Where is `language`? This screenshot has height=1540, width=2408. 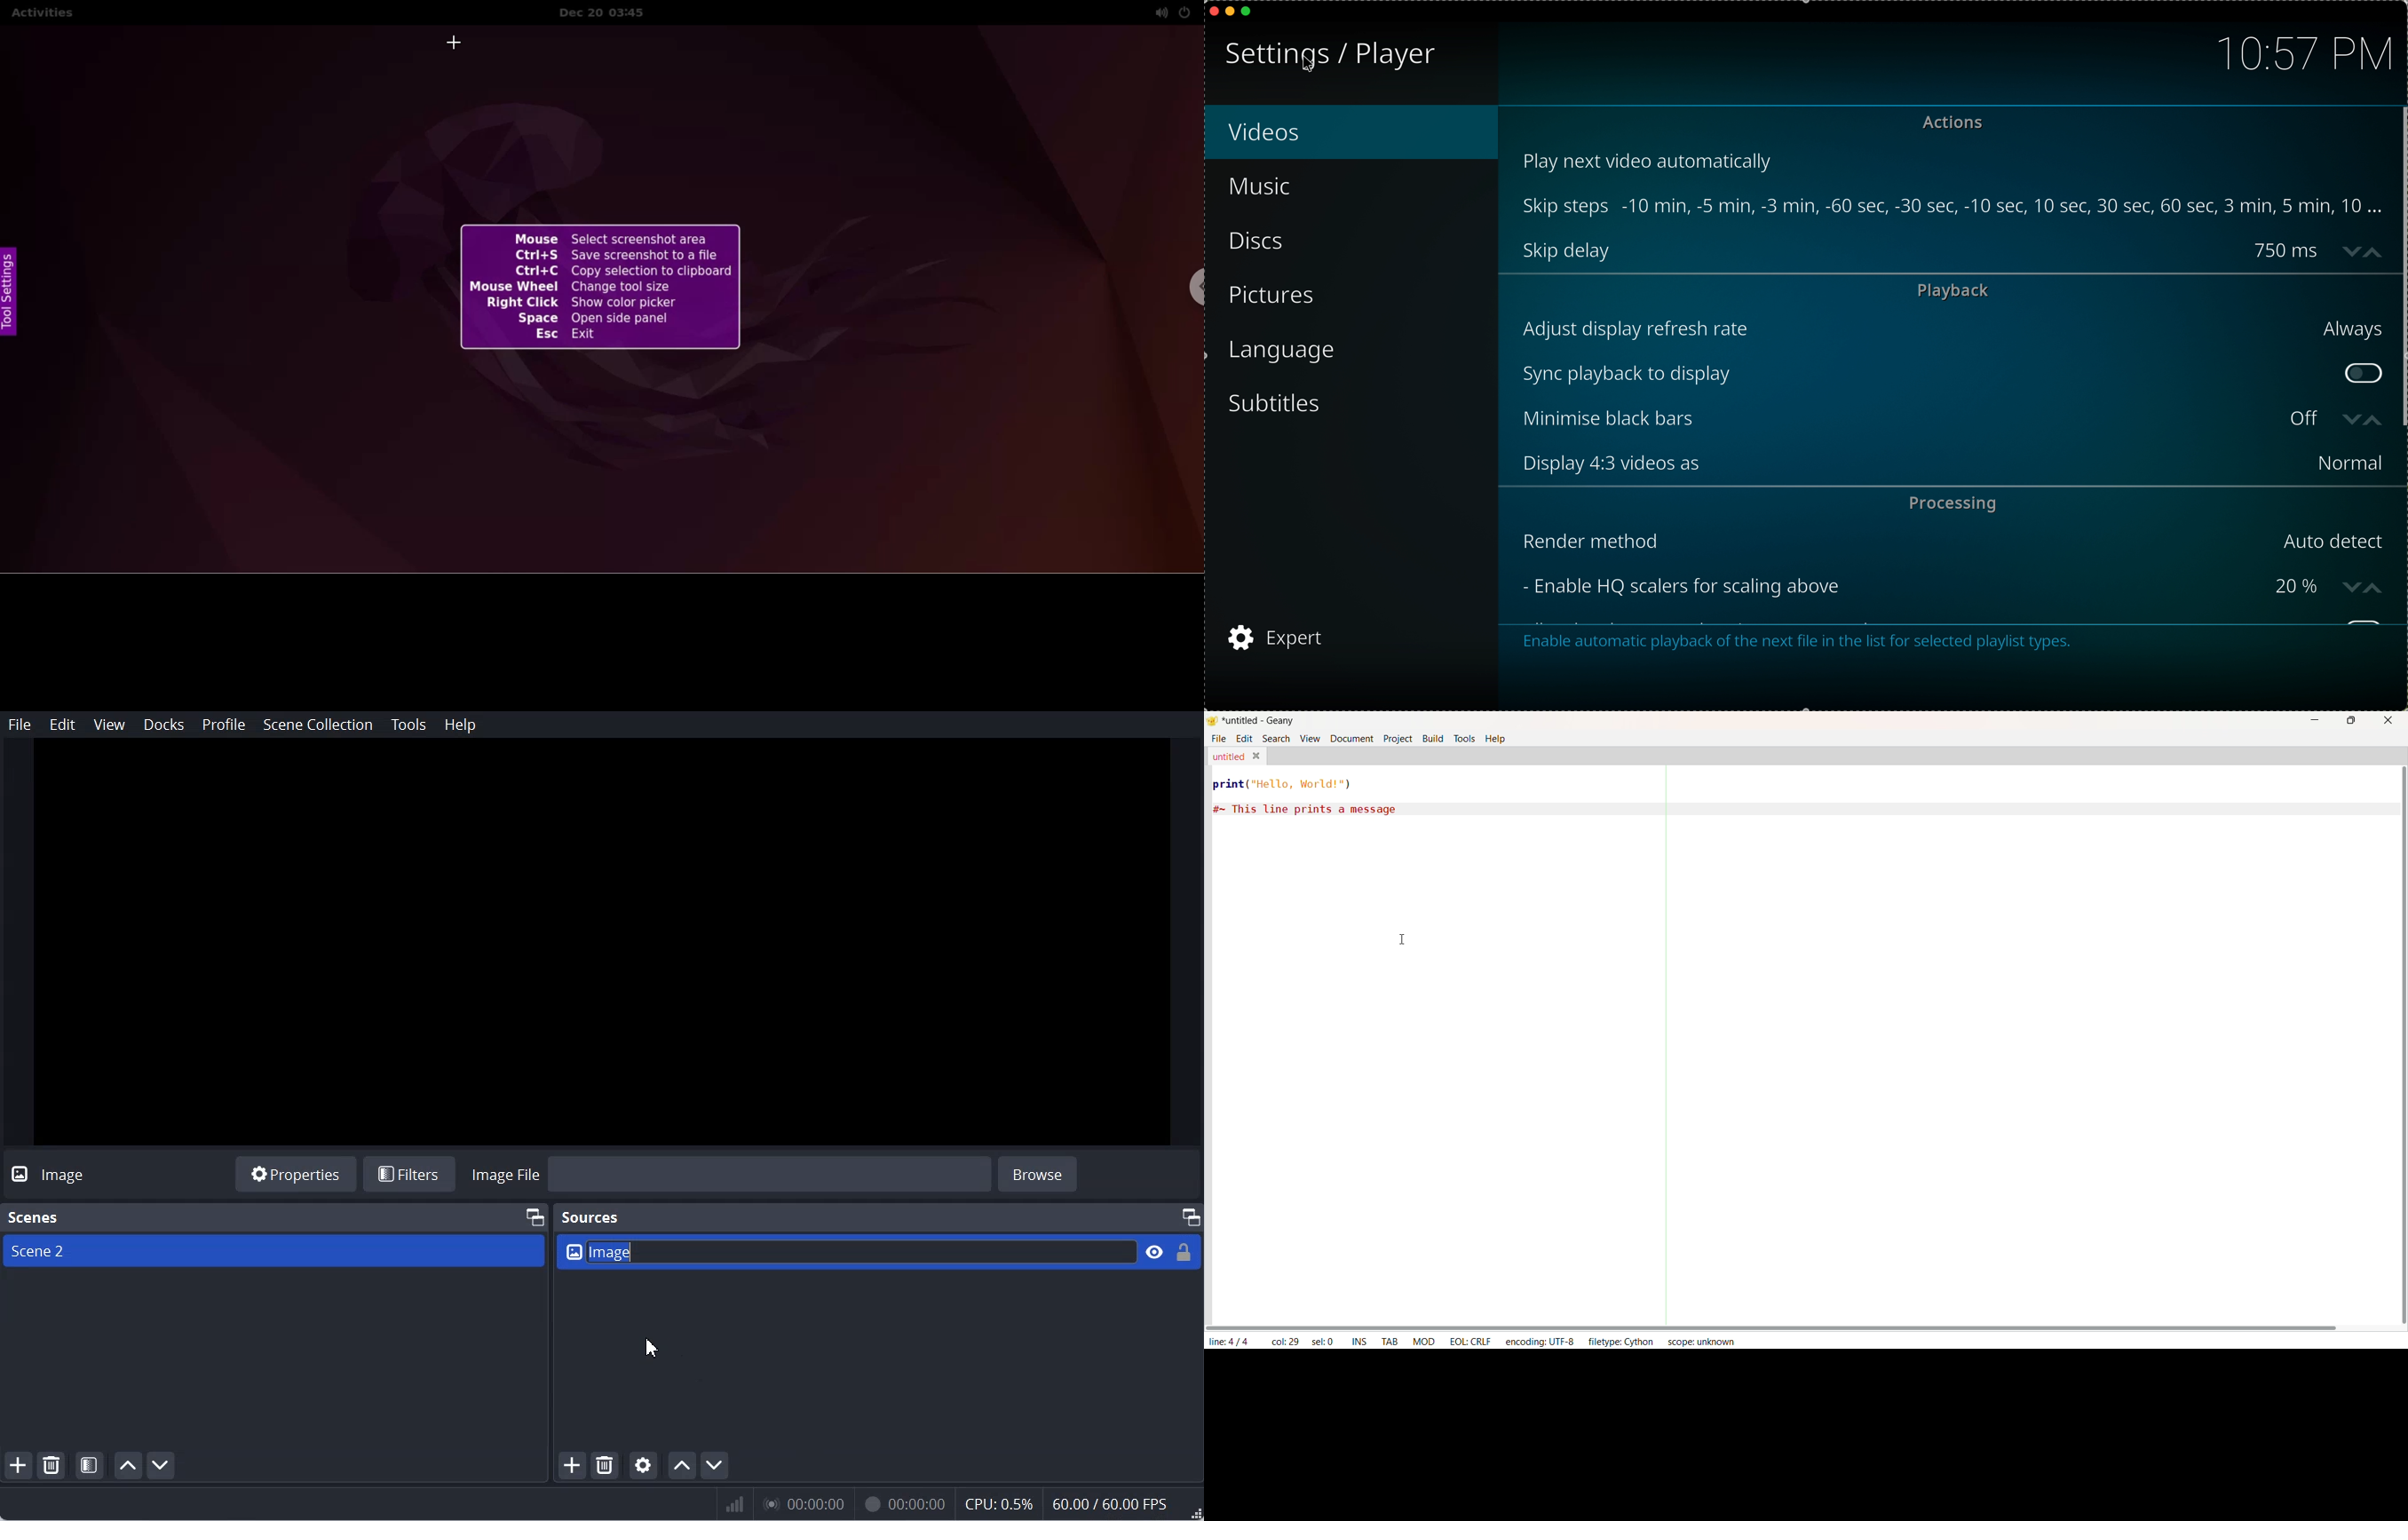 language is located at coordinates (1284, 351).